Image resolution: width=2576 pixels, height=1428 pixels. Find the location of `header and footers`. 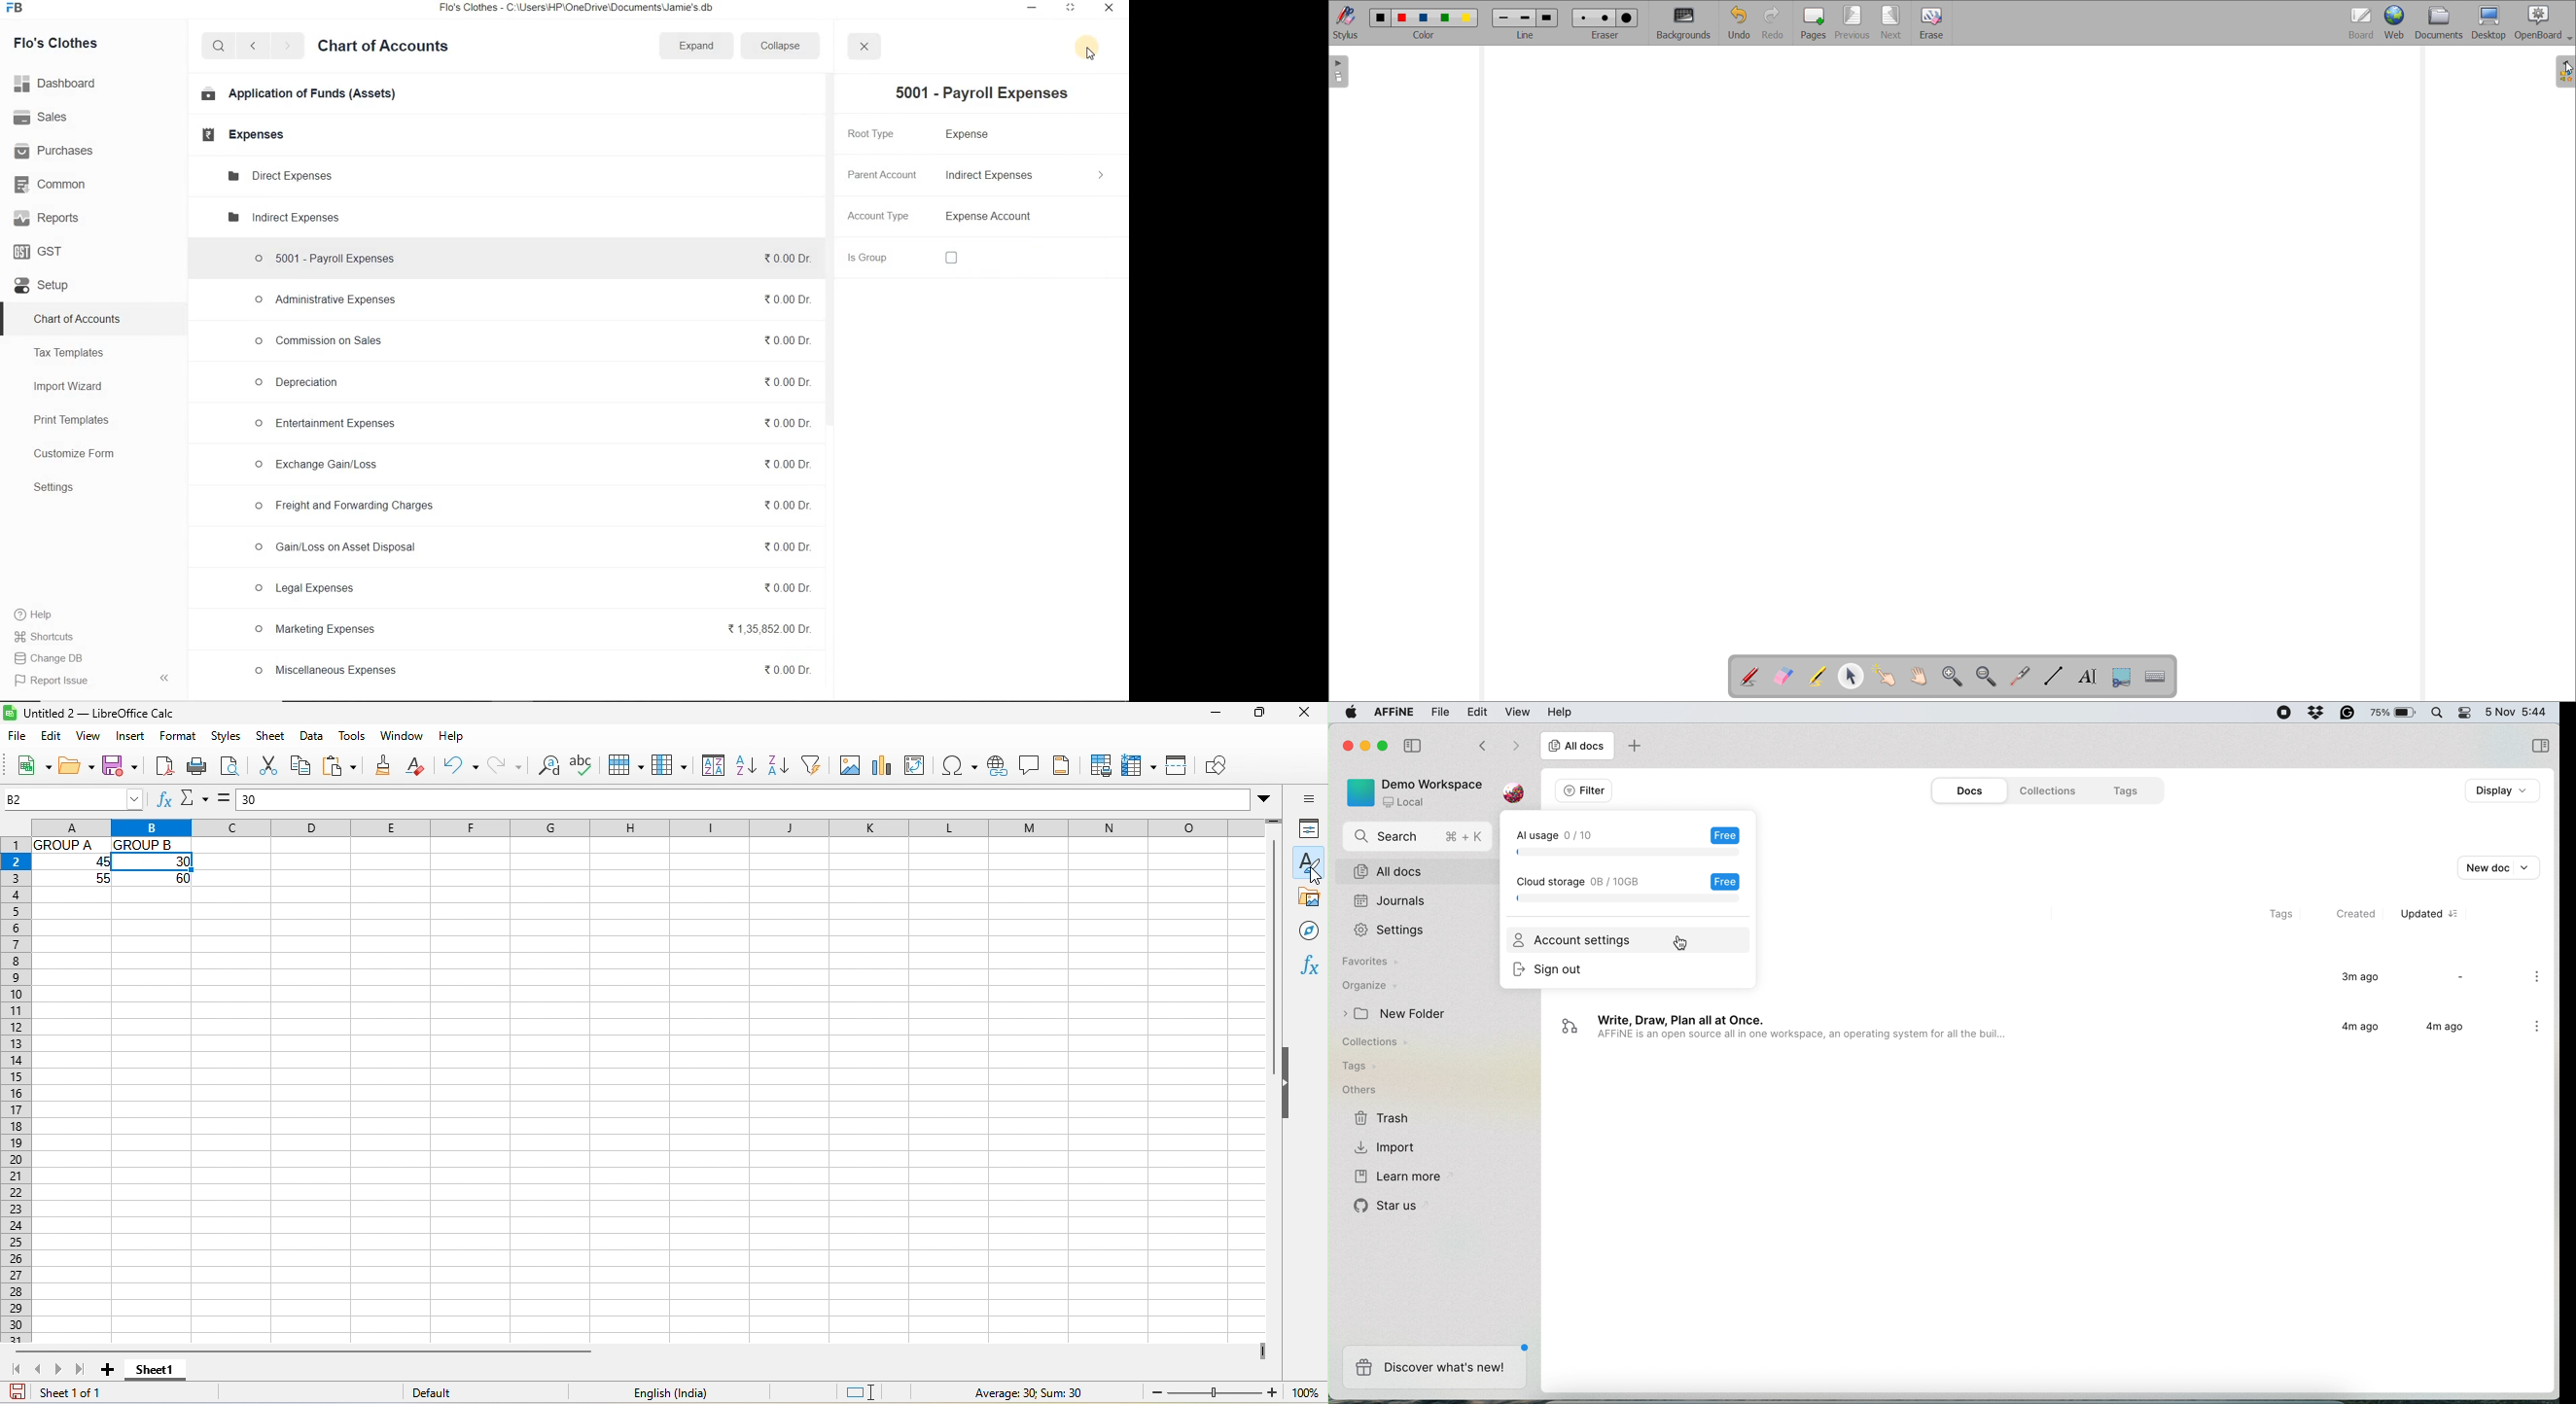

header and footers is located at coordinates (1068, 764).